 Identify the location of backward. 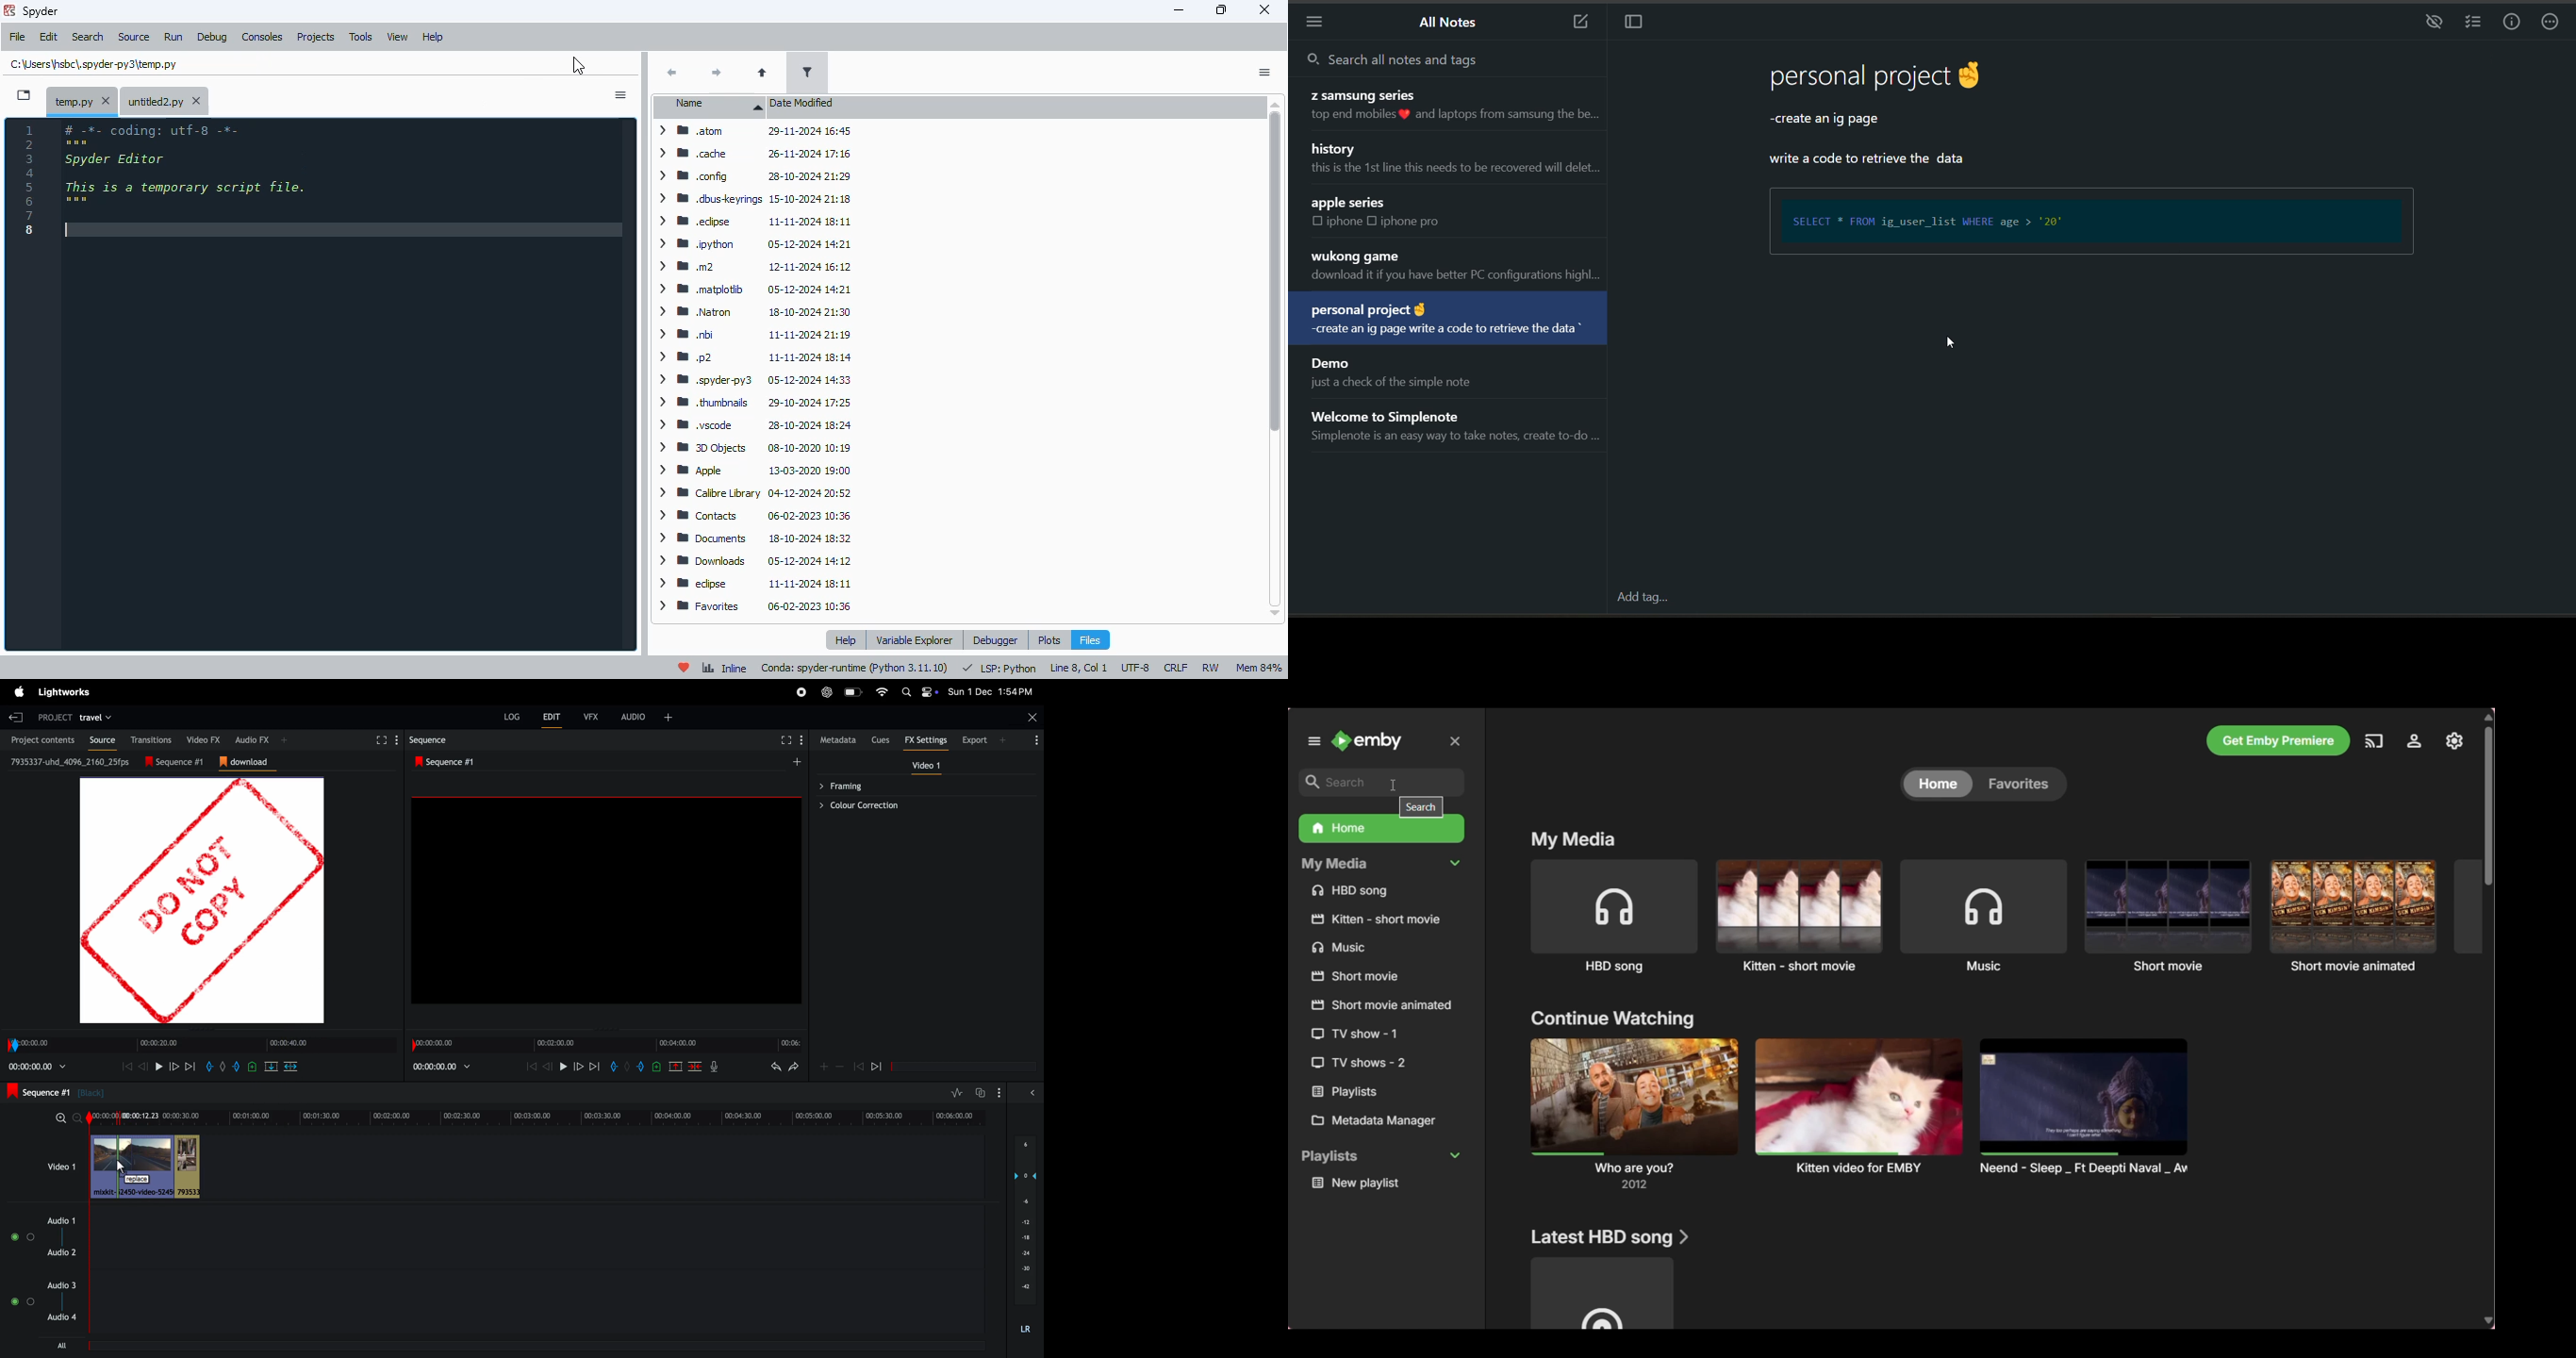
(858, 1066).